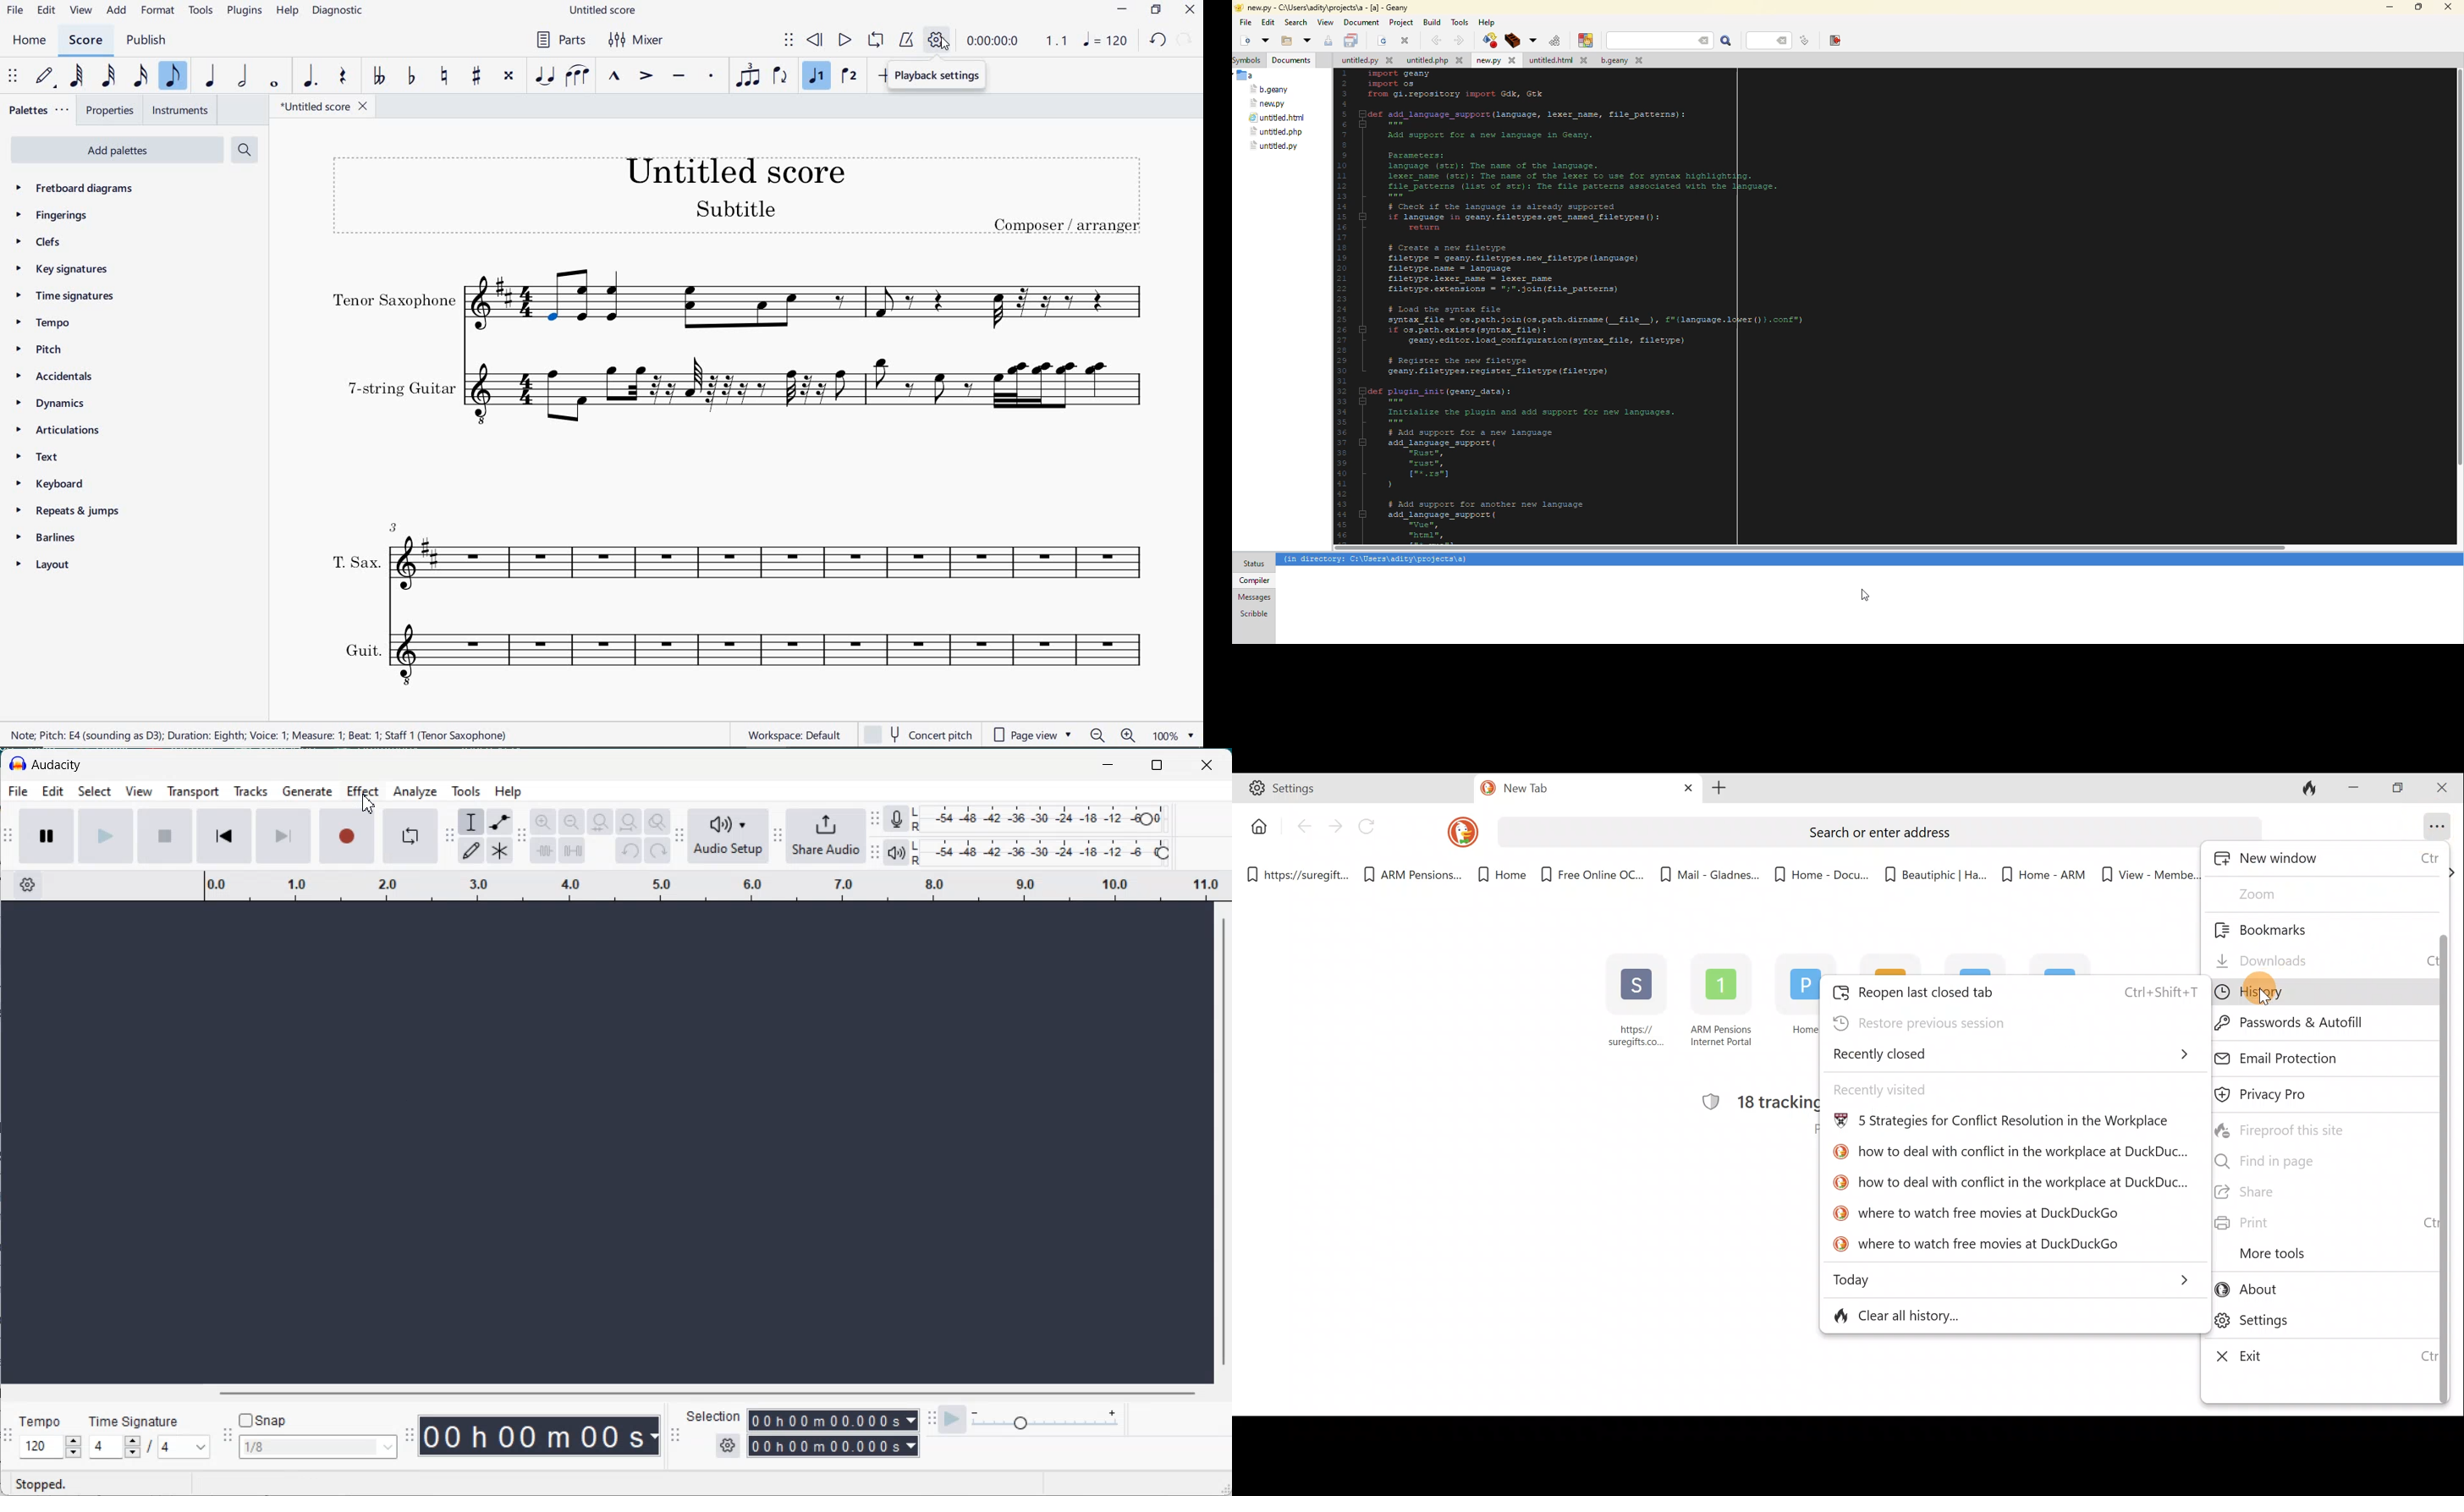  What do you see at coordinates (1303, 829) in the screenshot?
I see `Back` at bounding box center [1303, 829].